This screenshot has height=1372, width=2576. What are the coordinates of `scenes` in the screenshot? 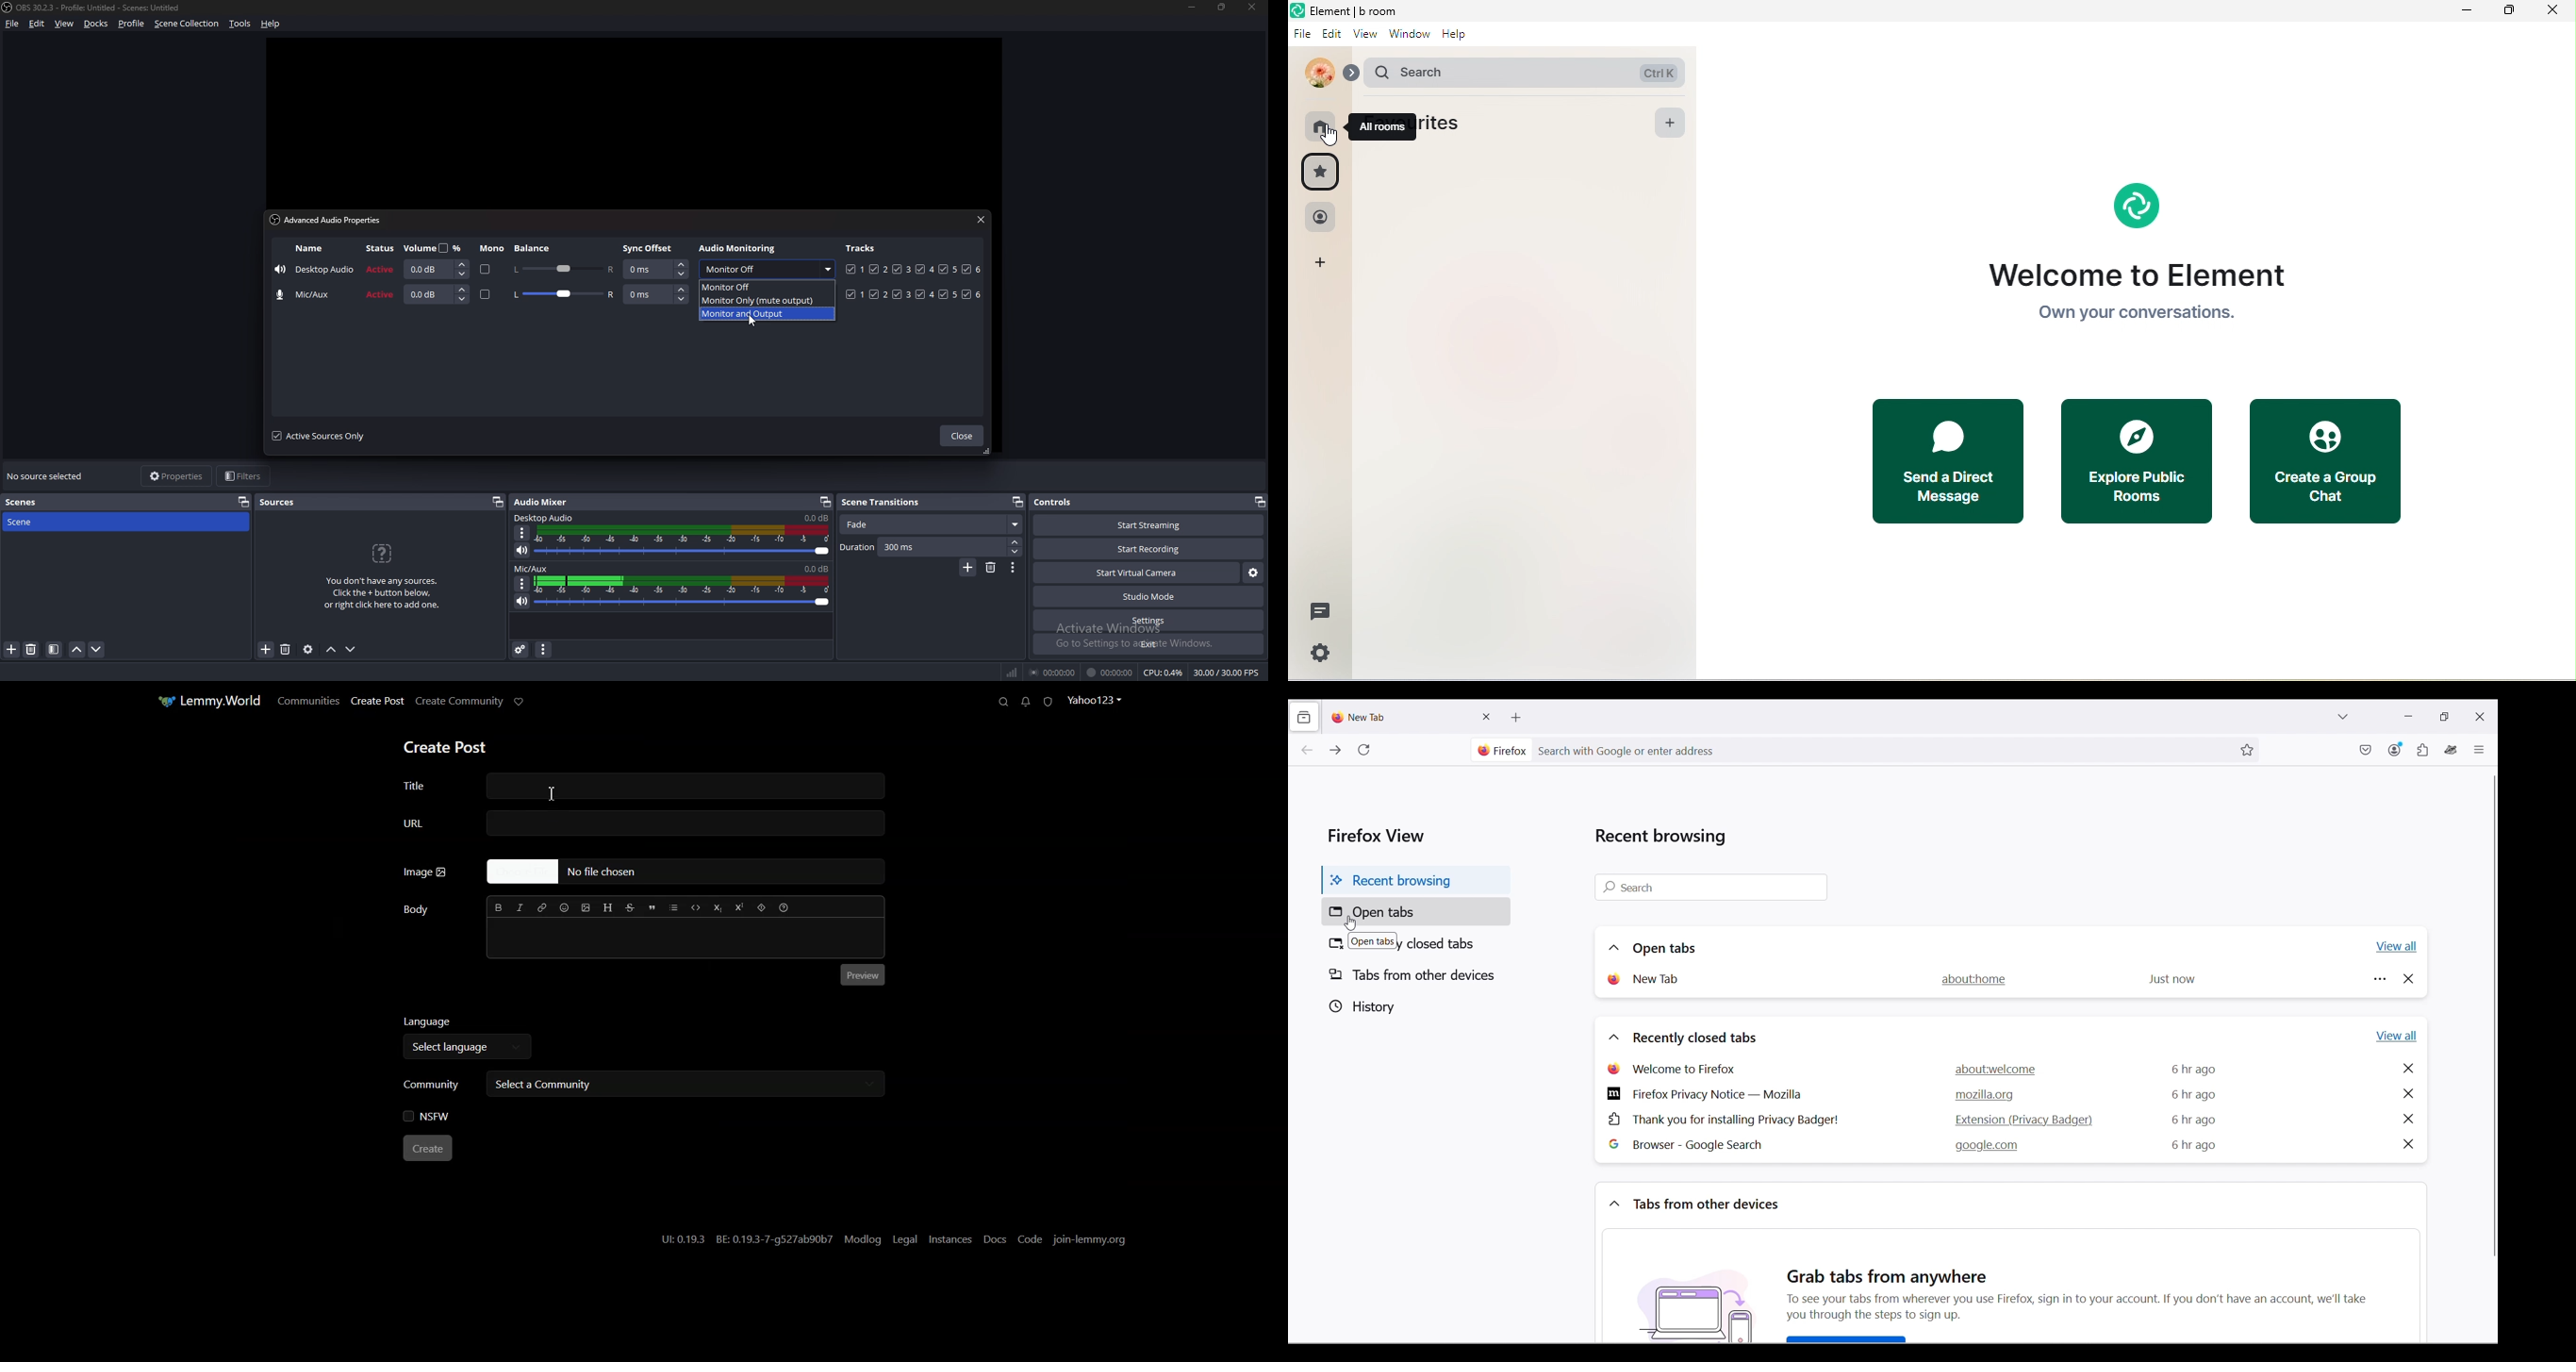 It's located at (28, 501).